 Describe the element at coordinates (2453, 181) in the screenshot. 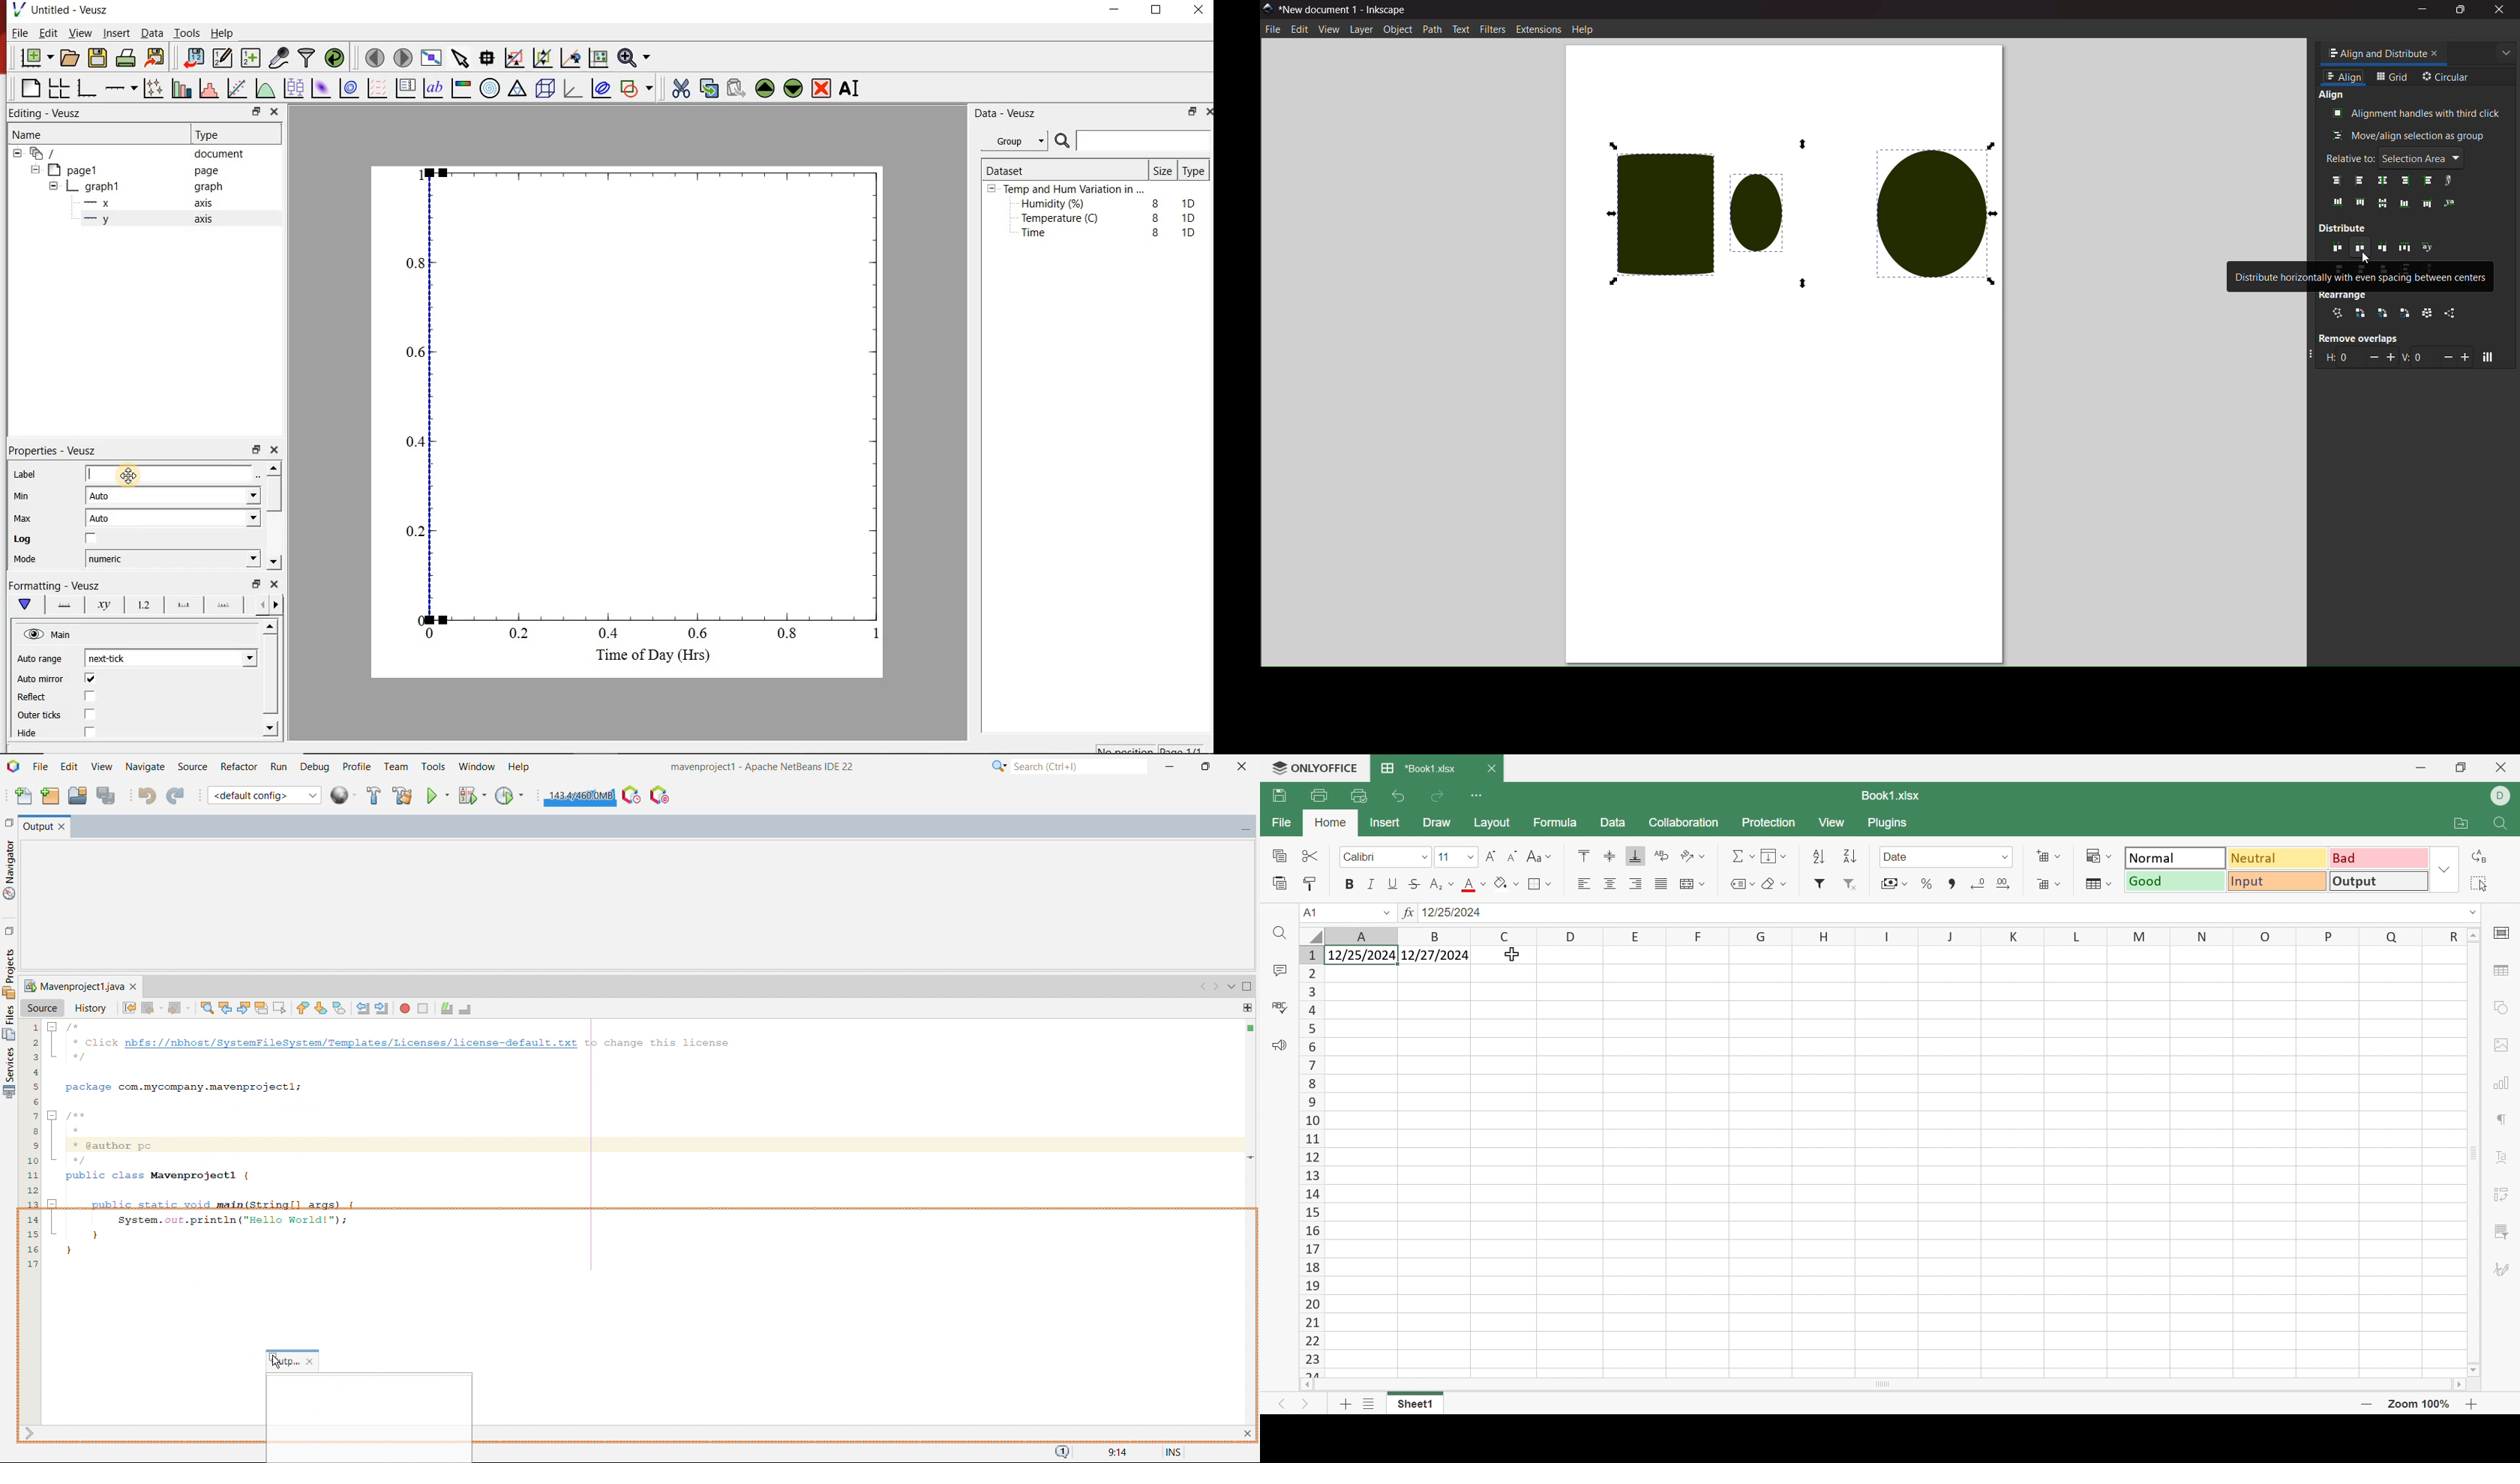

I see `text anchors horizontally` at that location.